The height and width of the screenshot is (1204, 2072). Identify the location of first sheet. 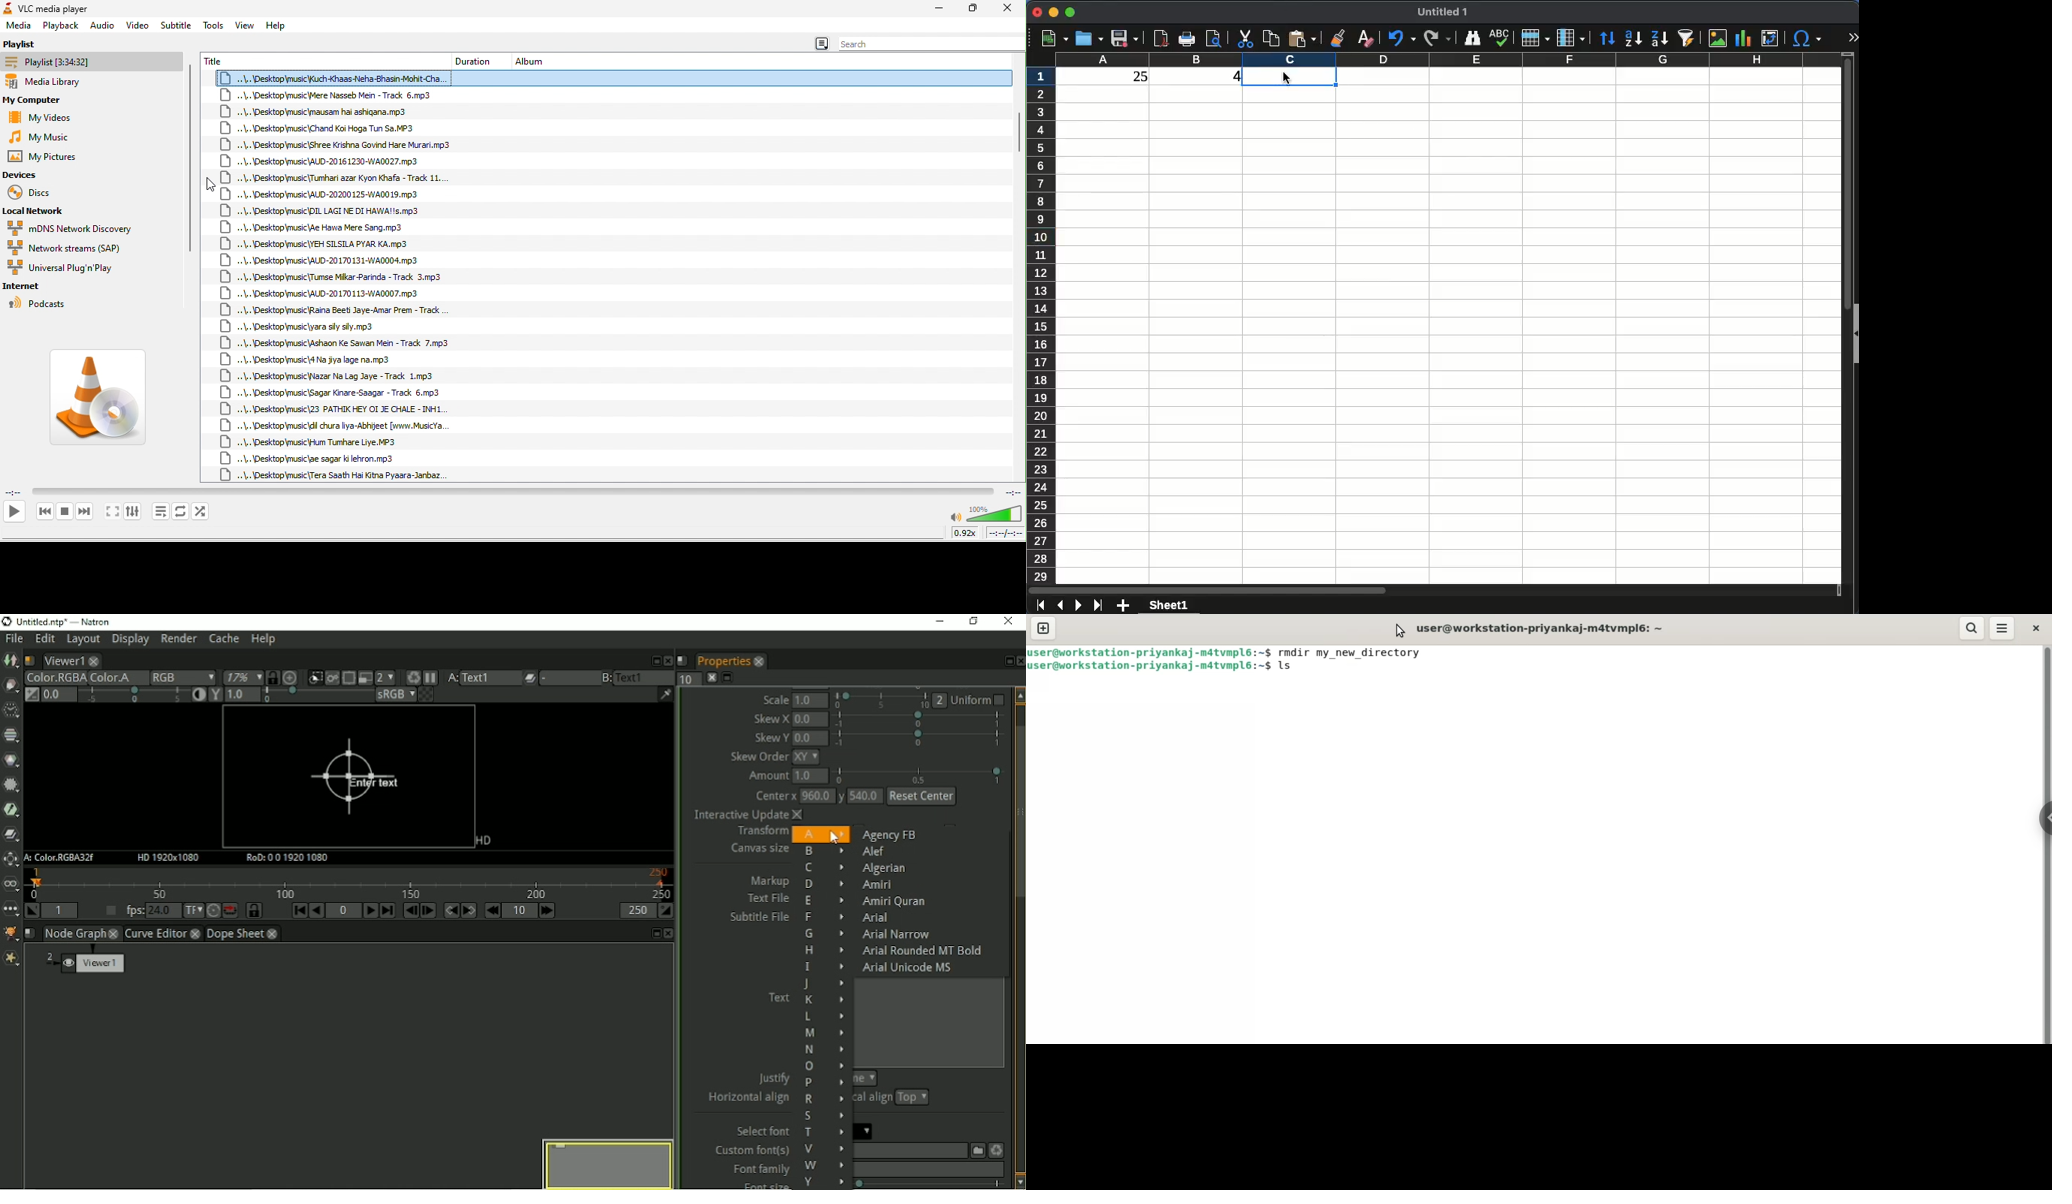
(1041, 605).